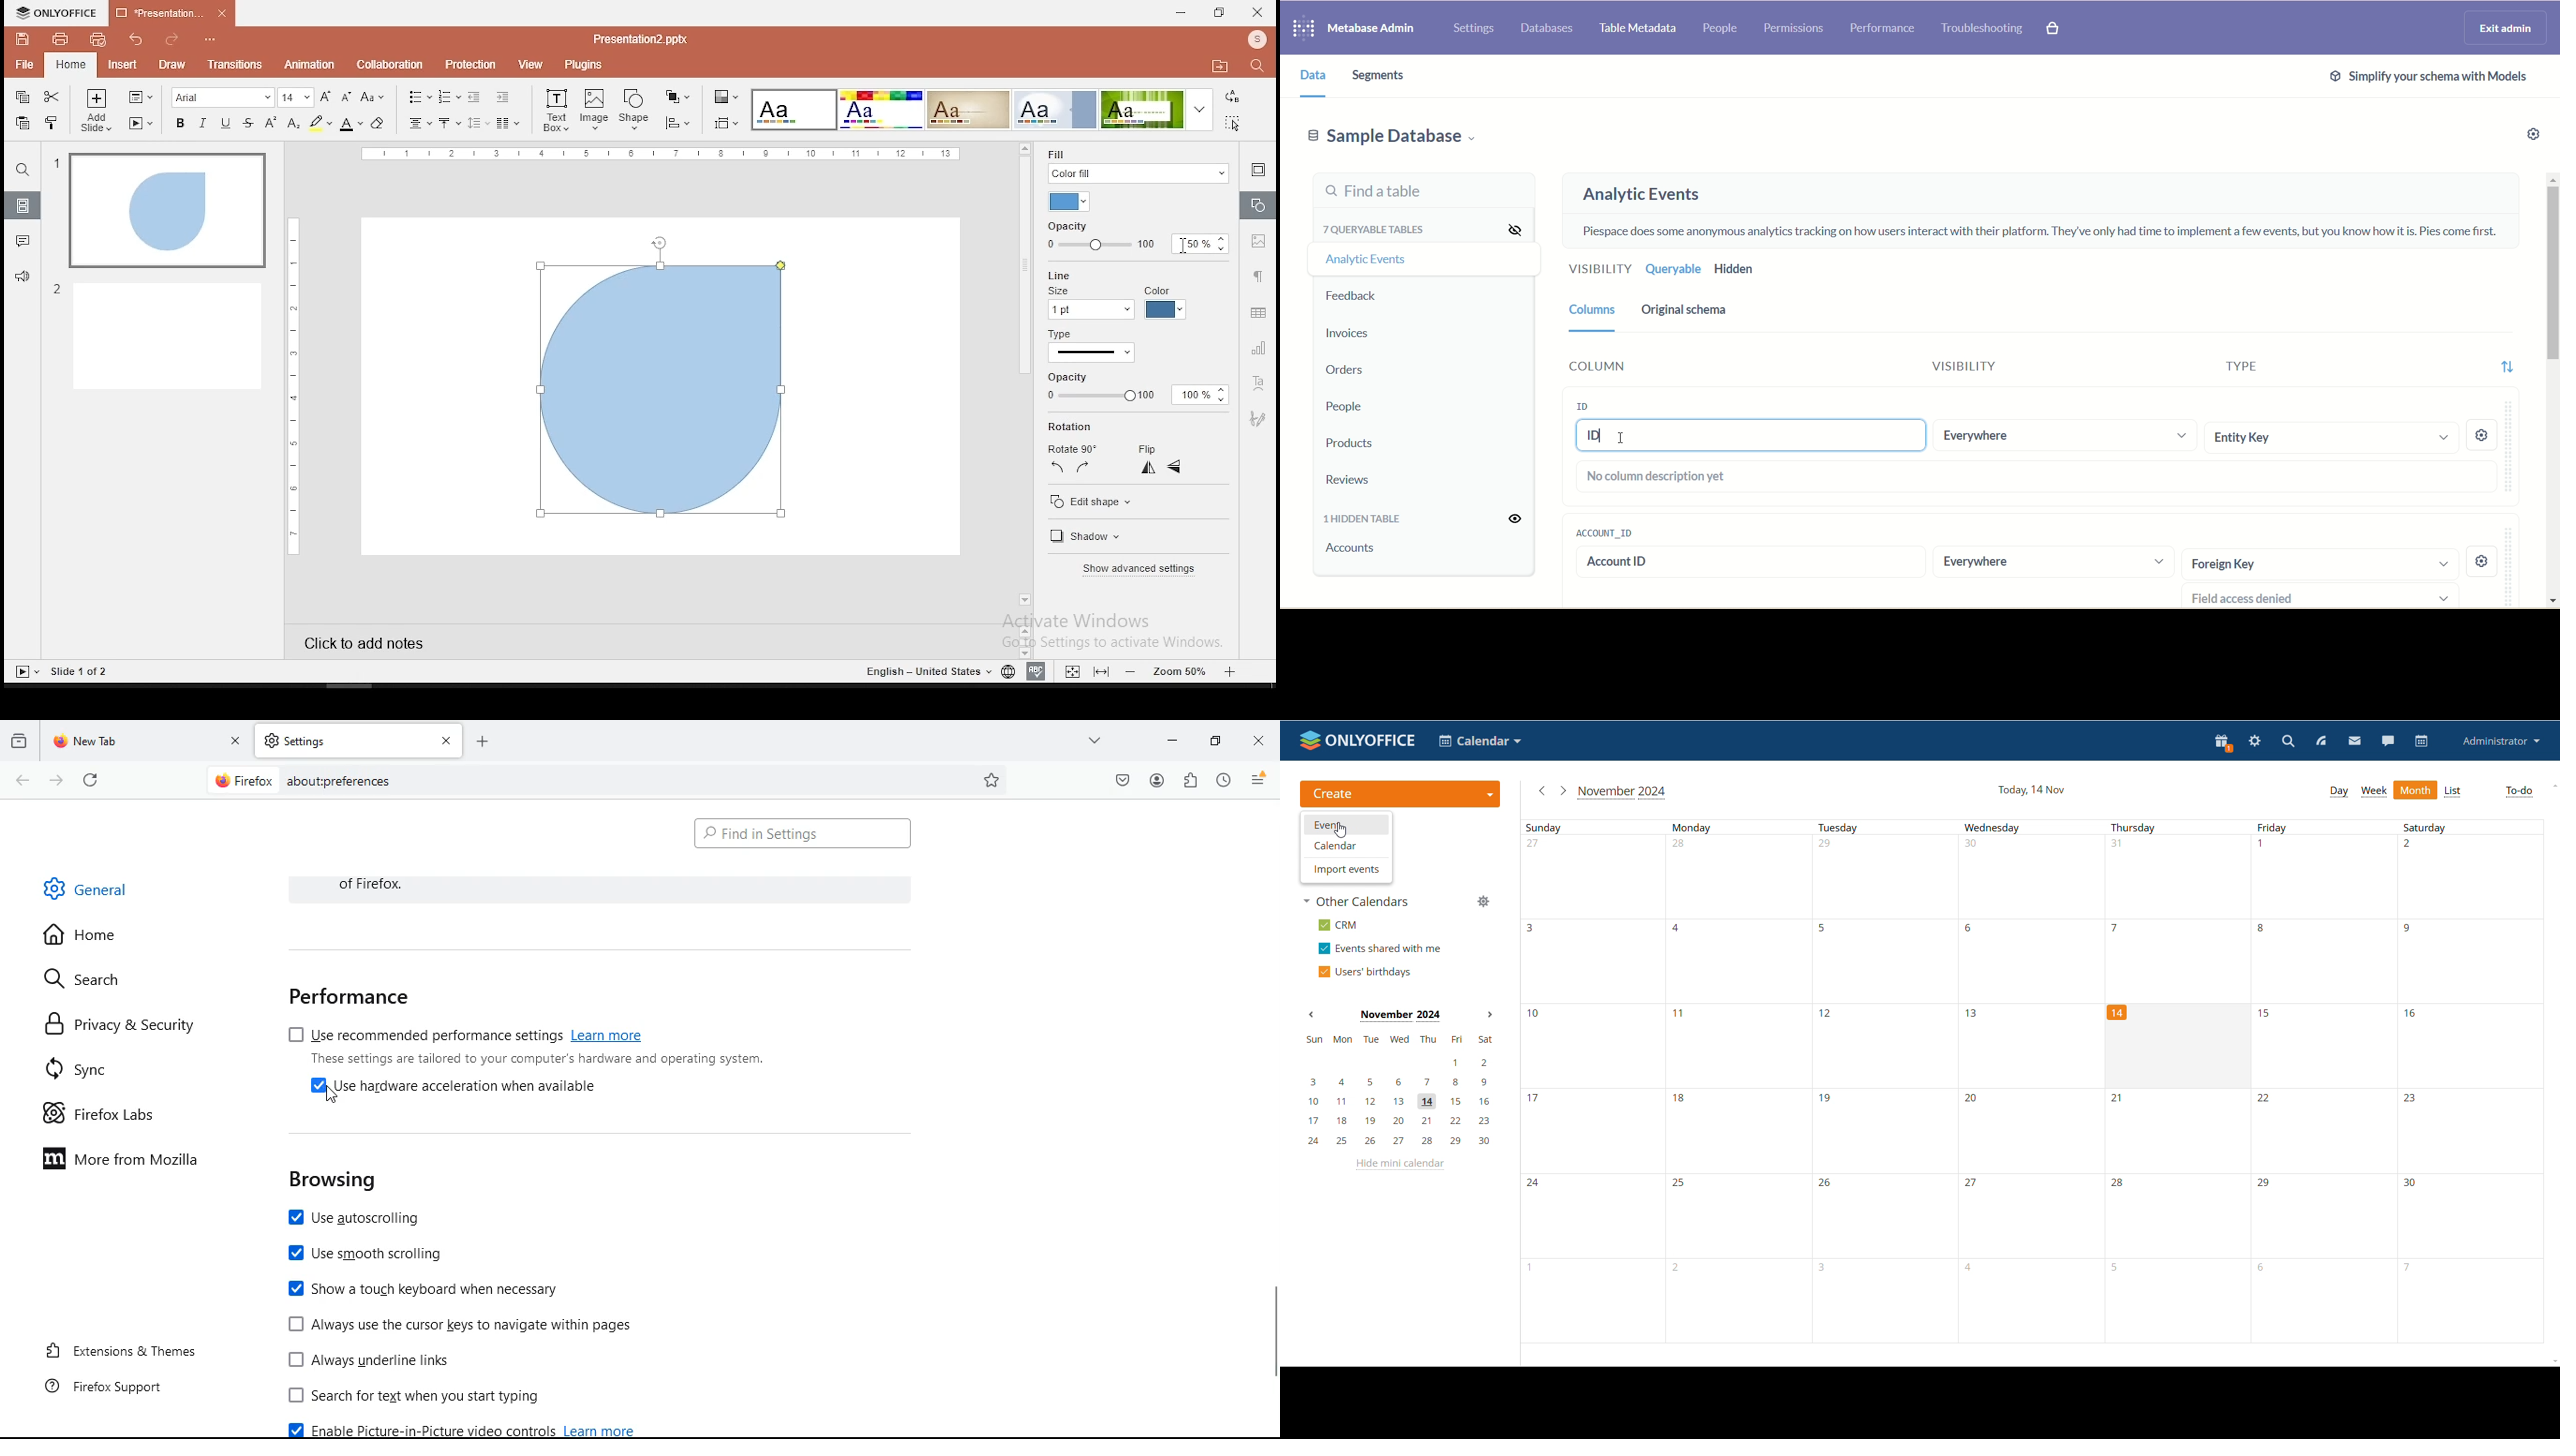 The width and height of the screenshot is (2576, 1456). I want to click on fill, so click(1137, 164).